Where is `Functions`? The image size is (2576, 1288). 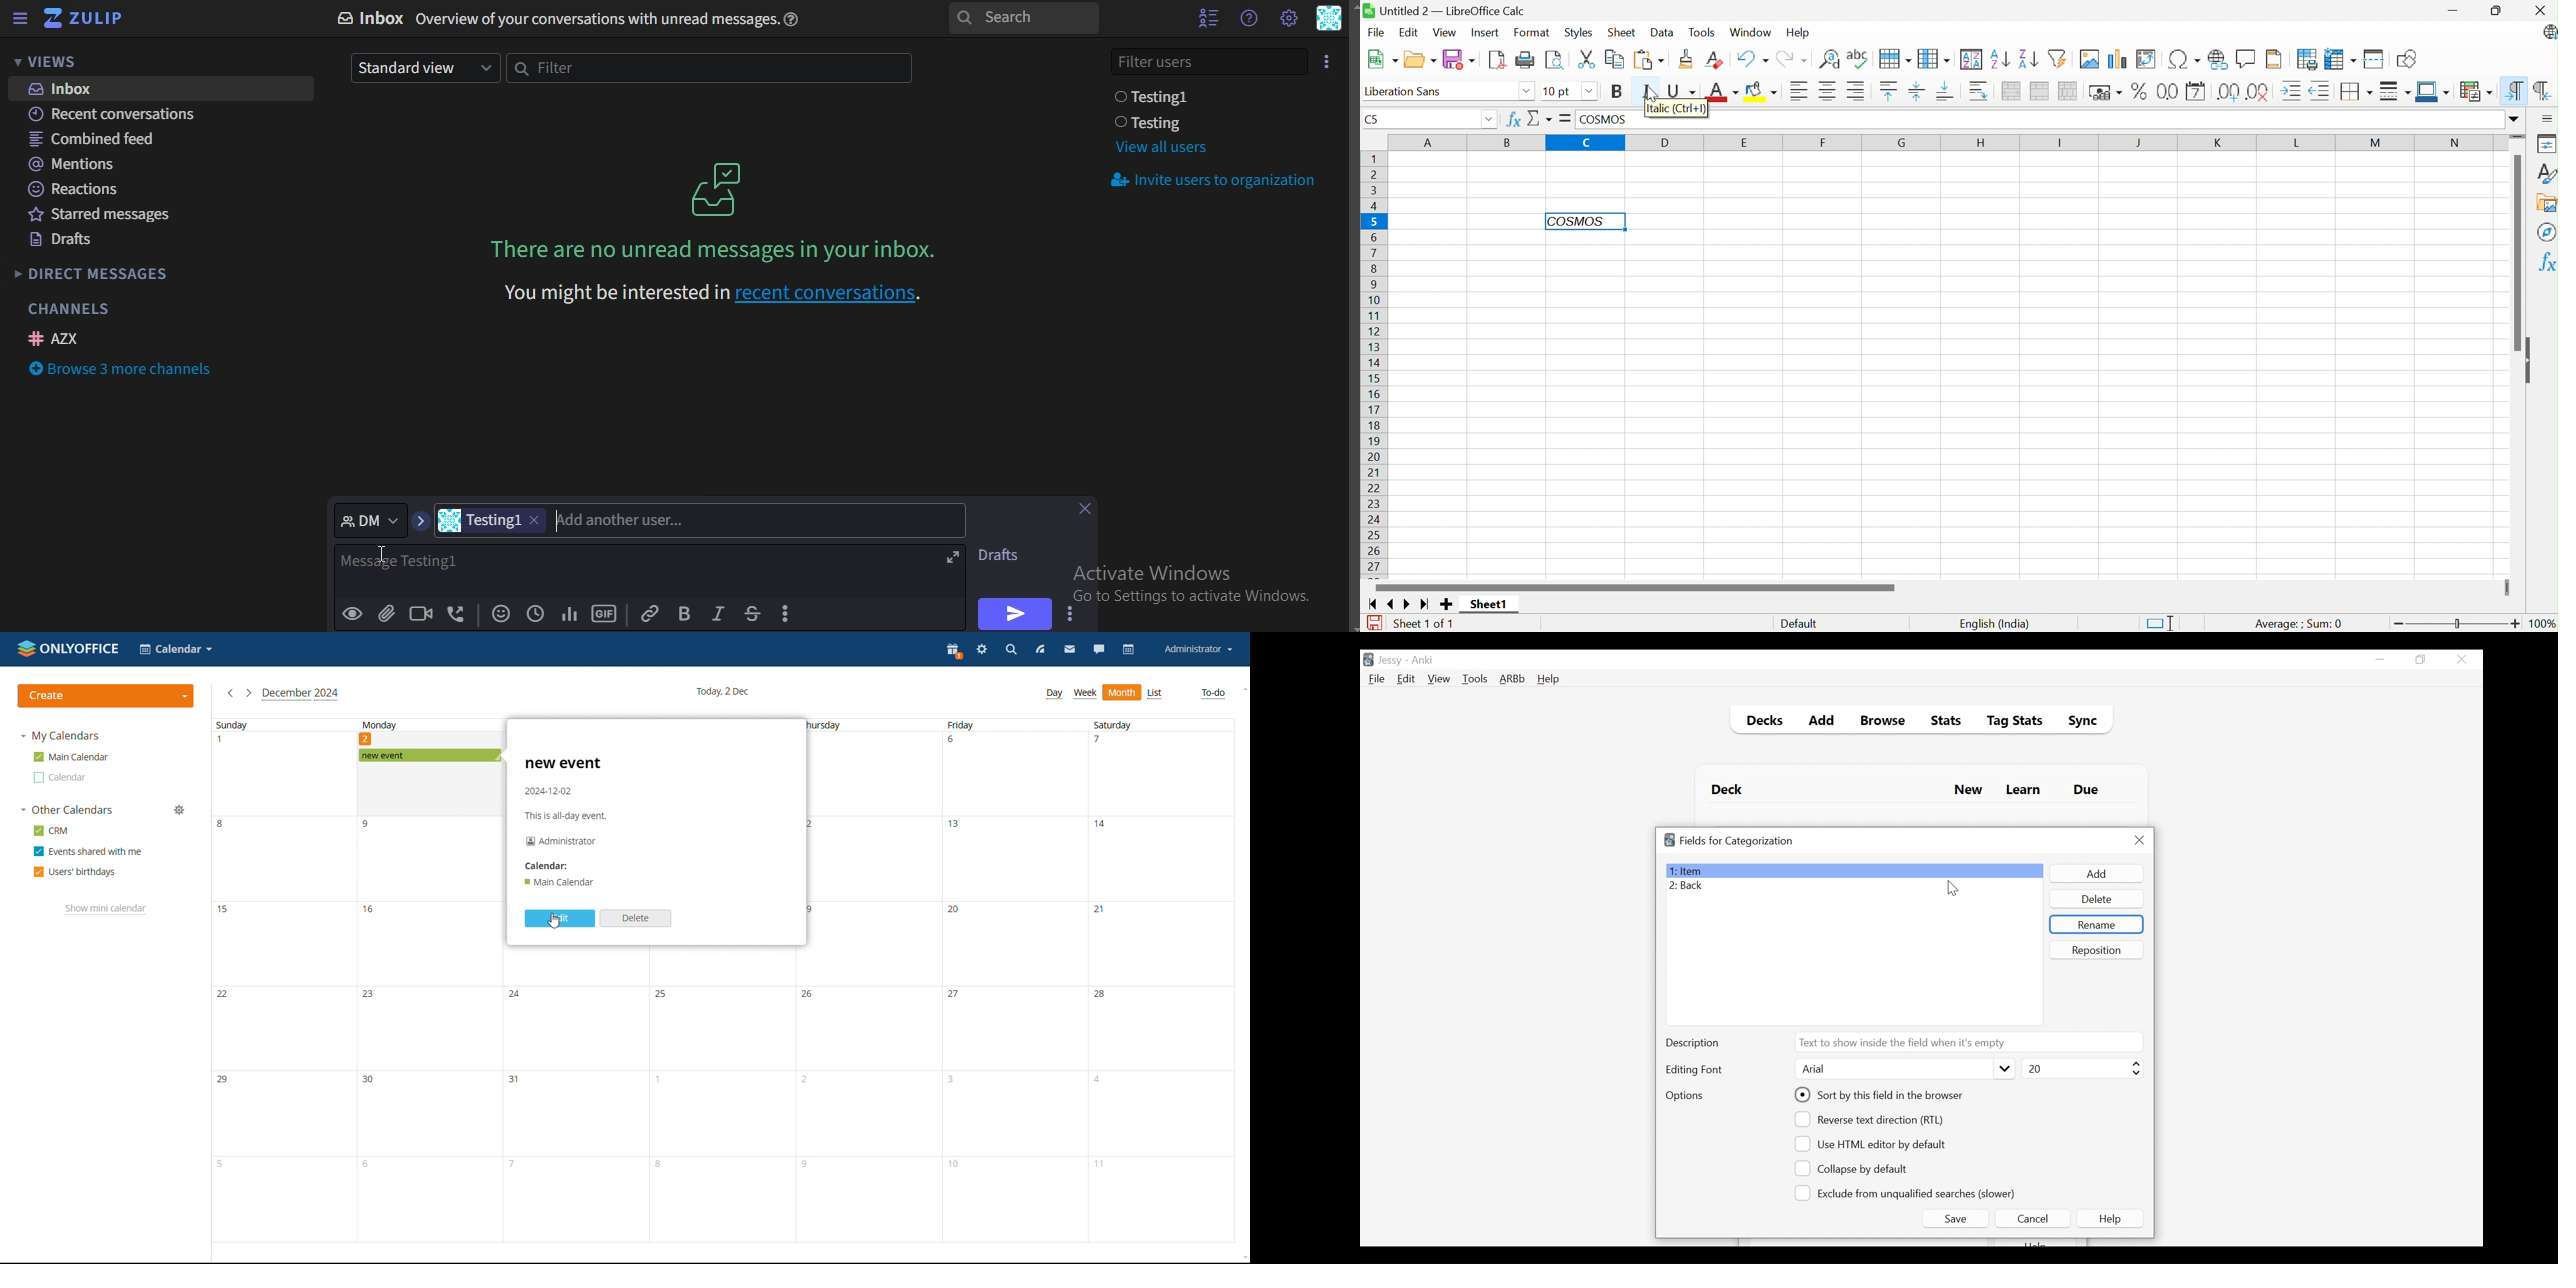 Functions is located at coordinates (2545, 263).